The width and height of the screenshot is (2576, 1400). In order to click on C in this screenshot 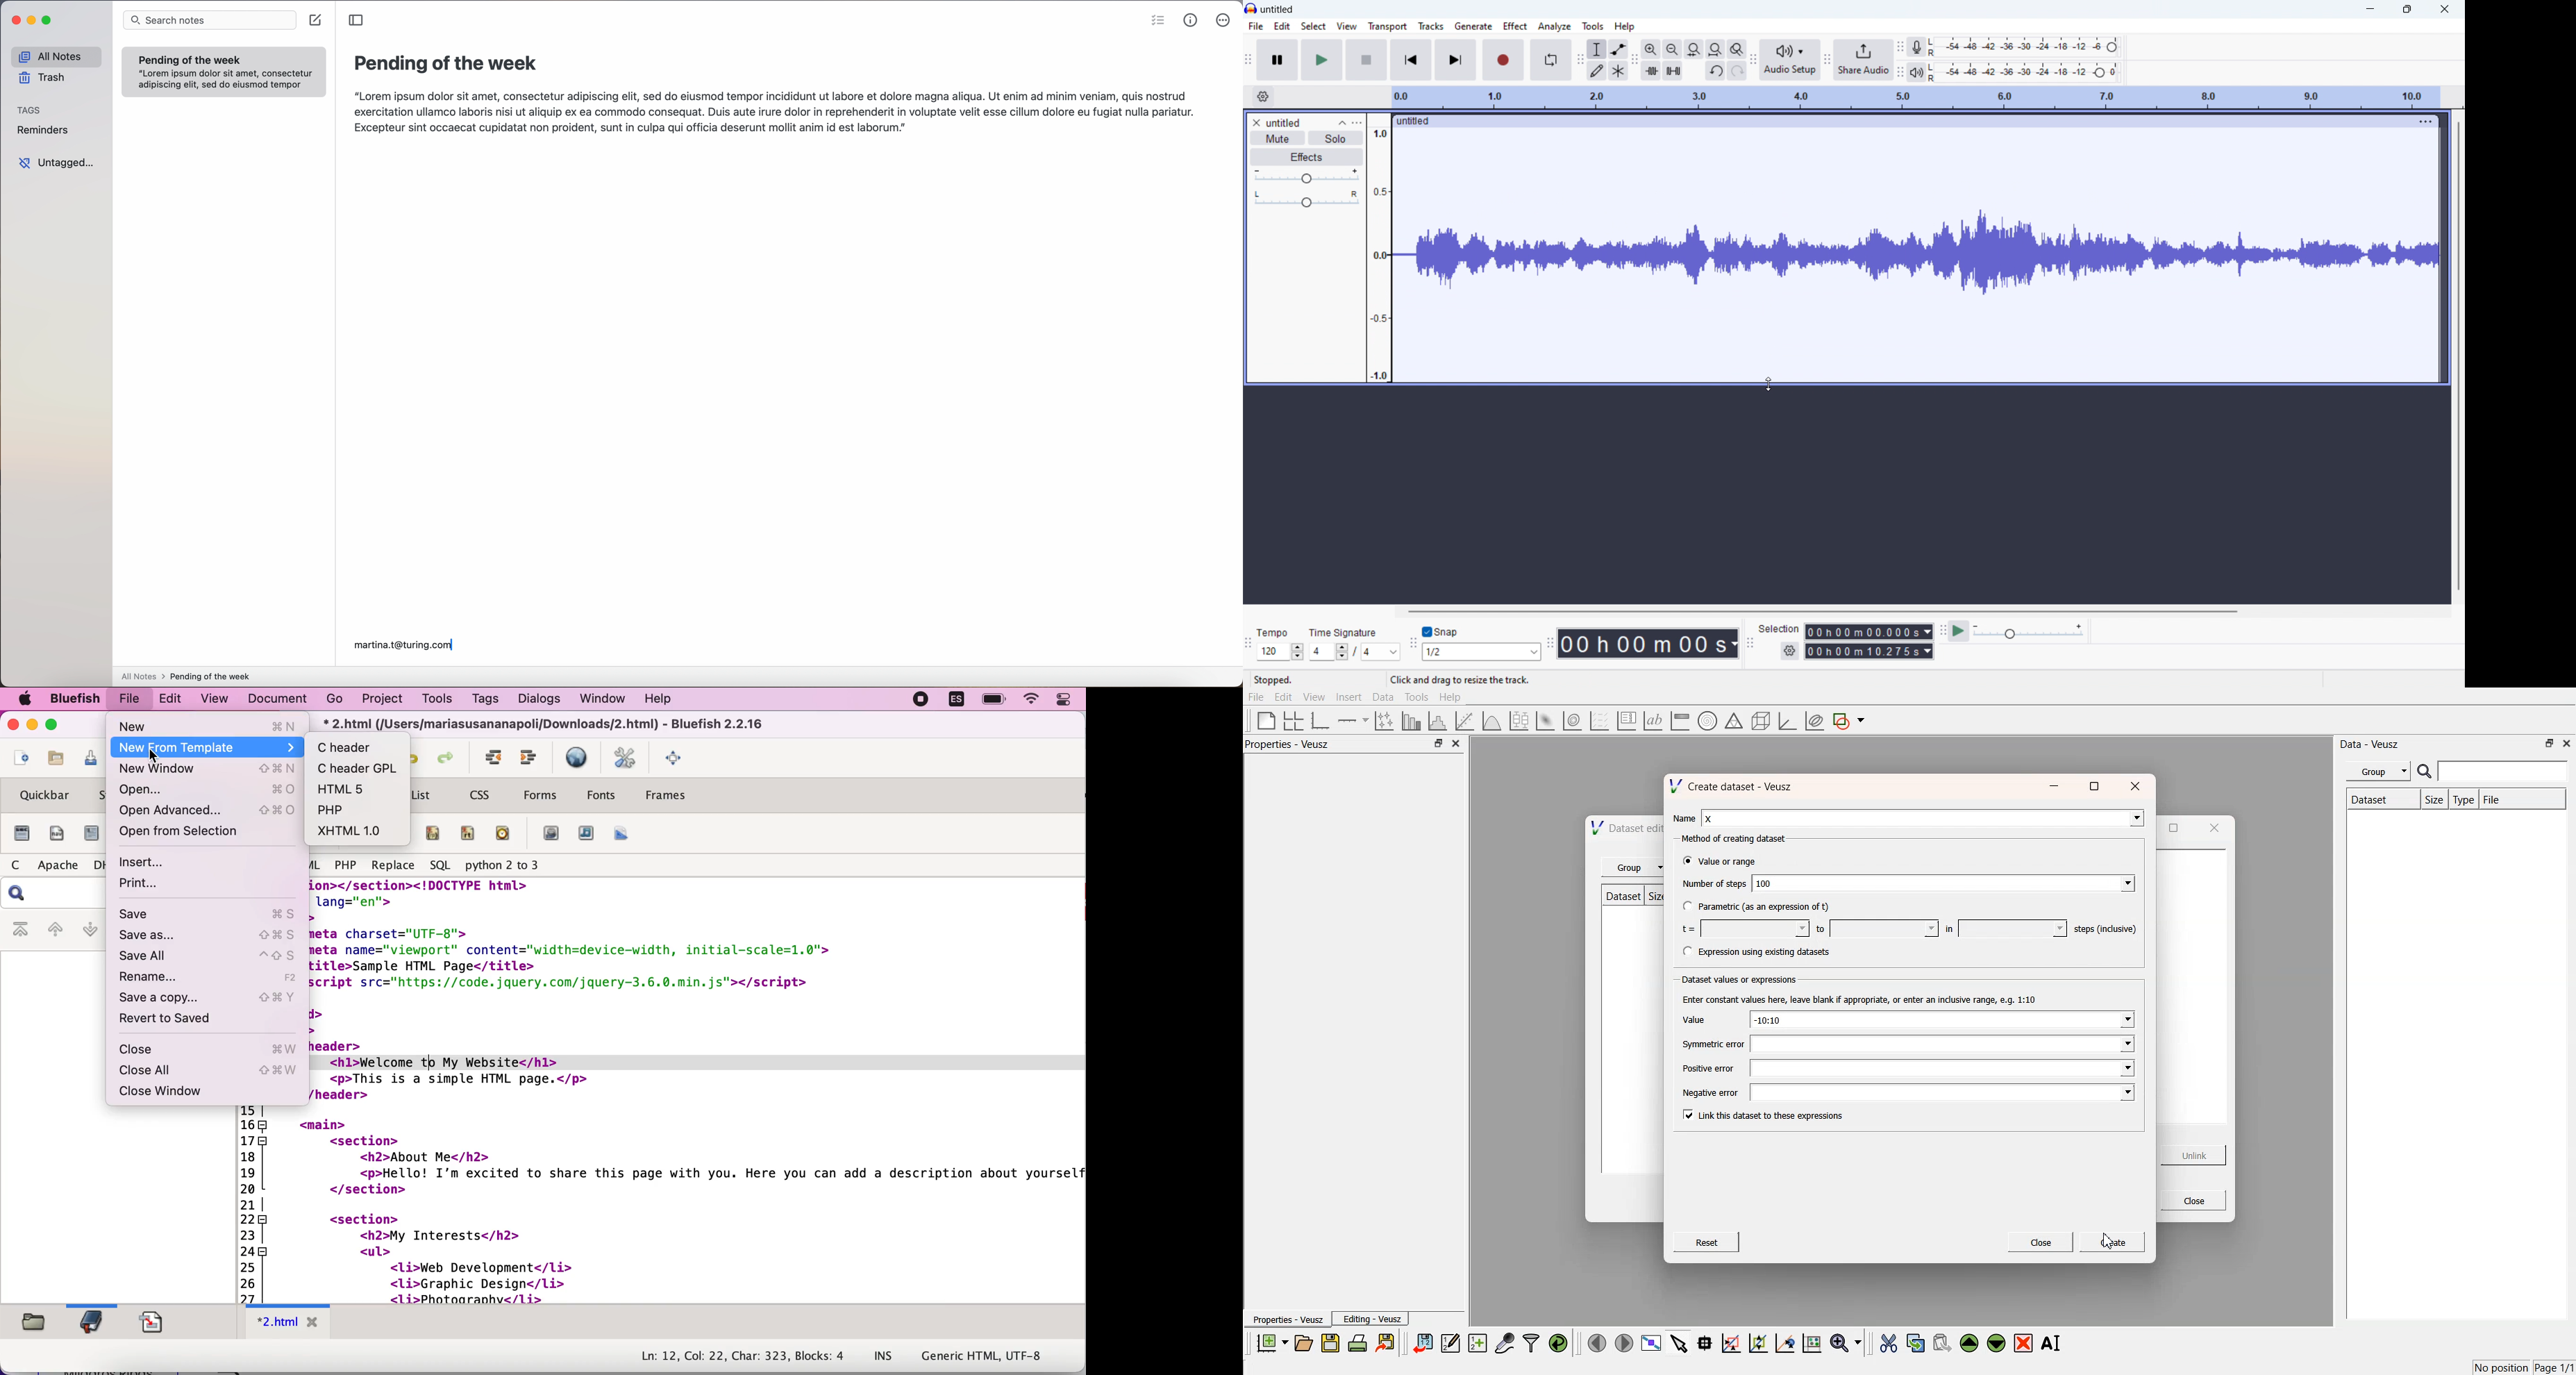, I will do `click(16, 864)`.